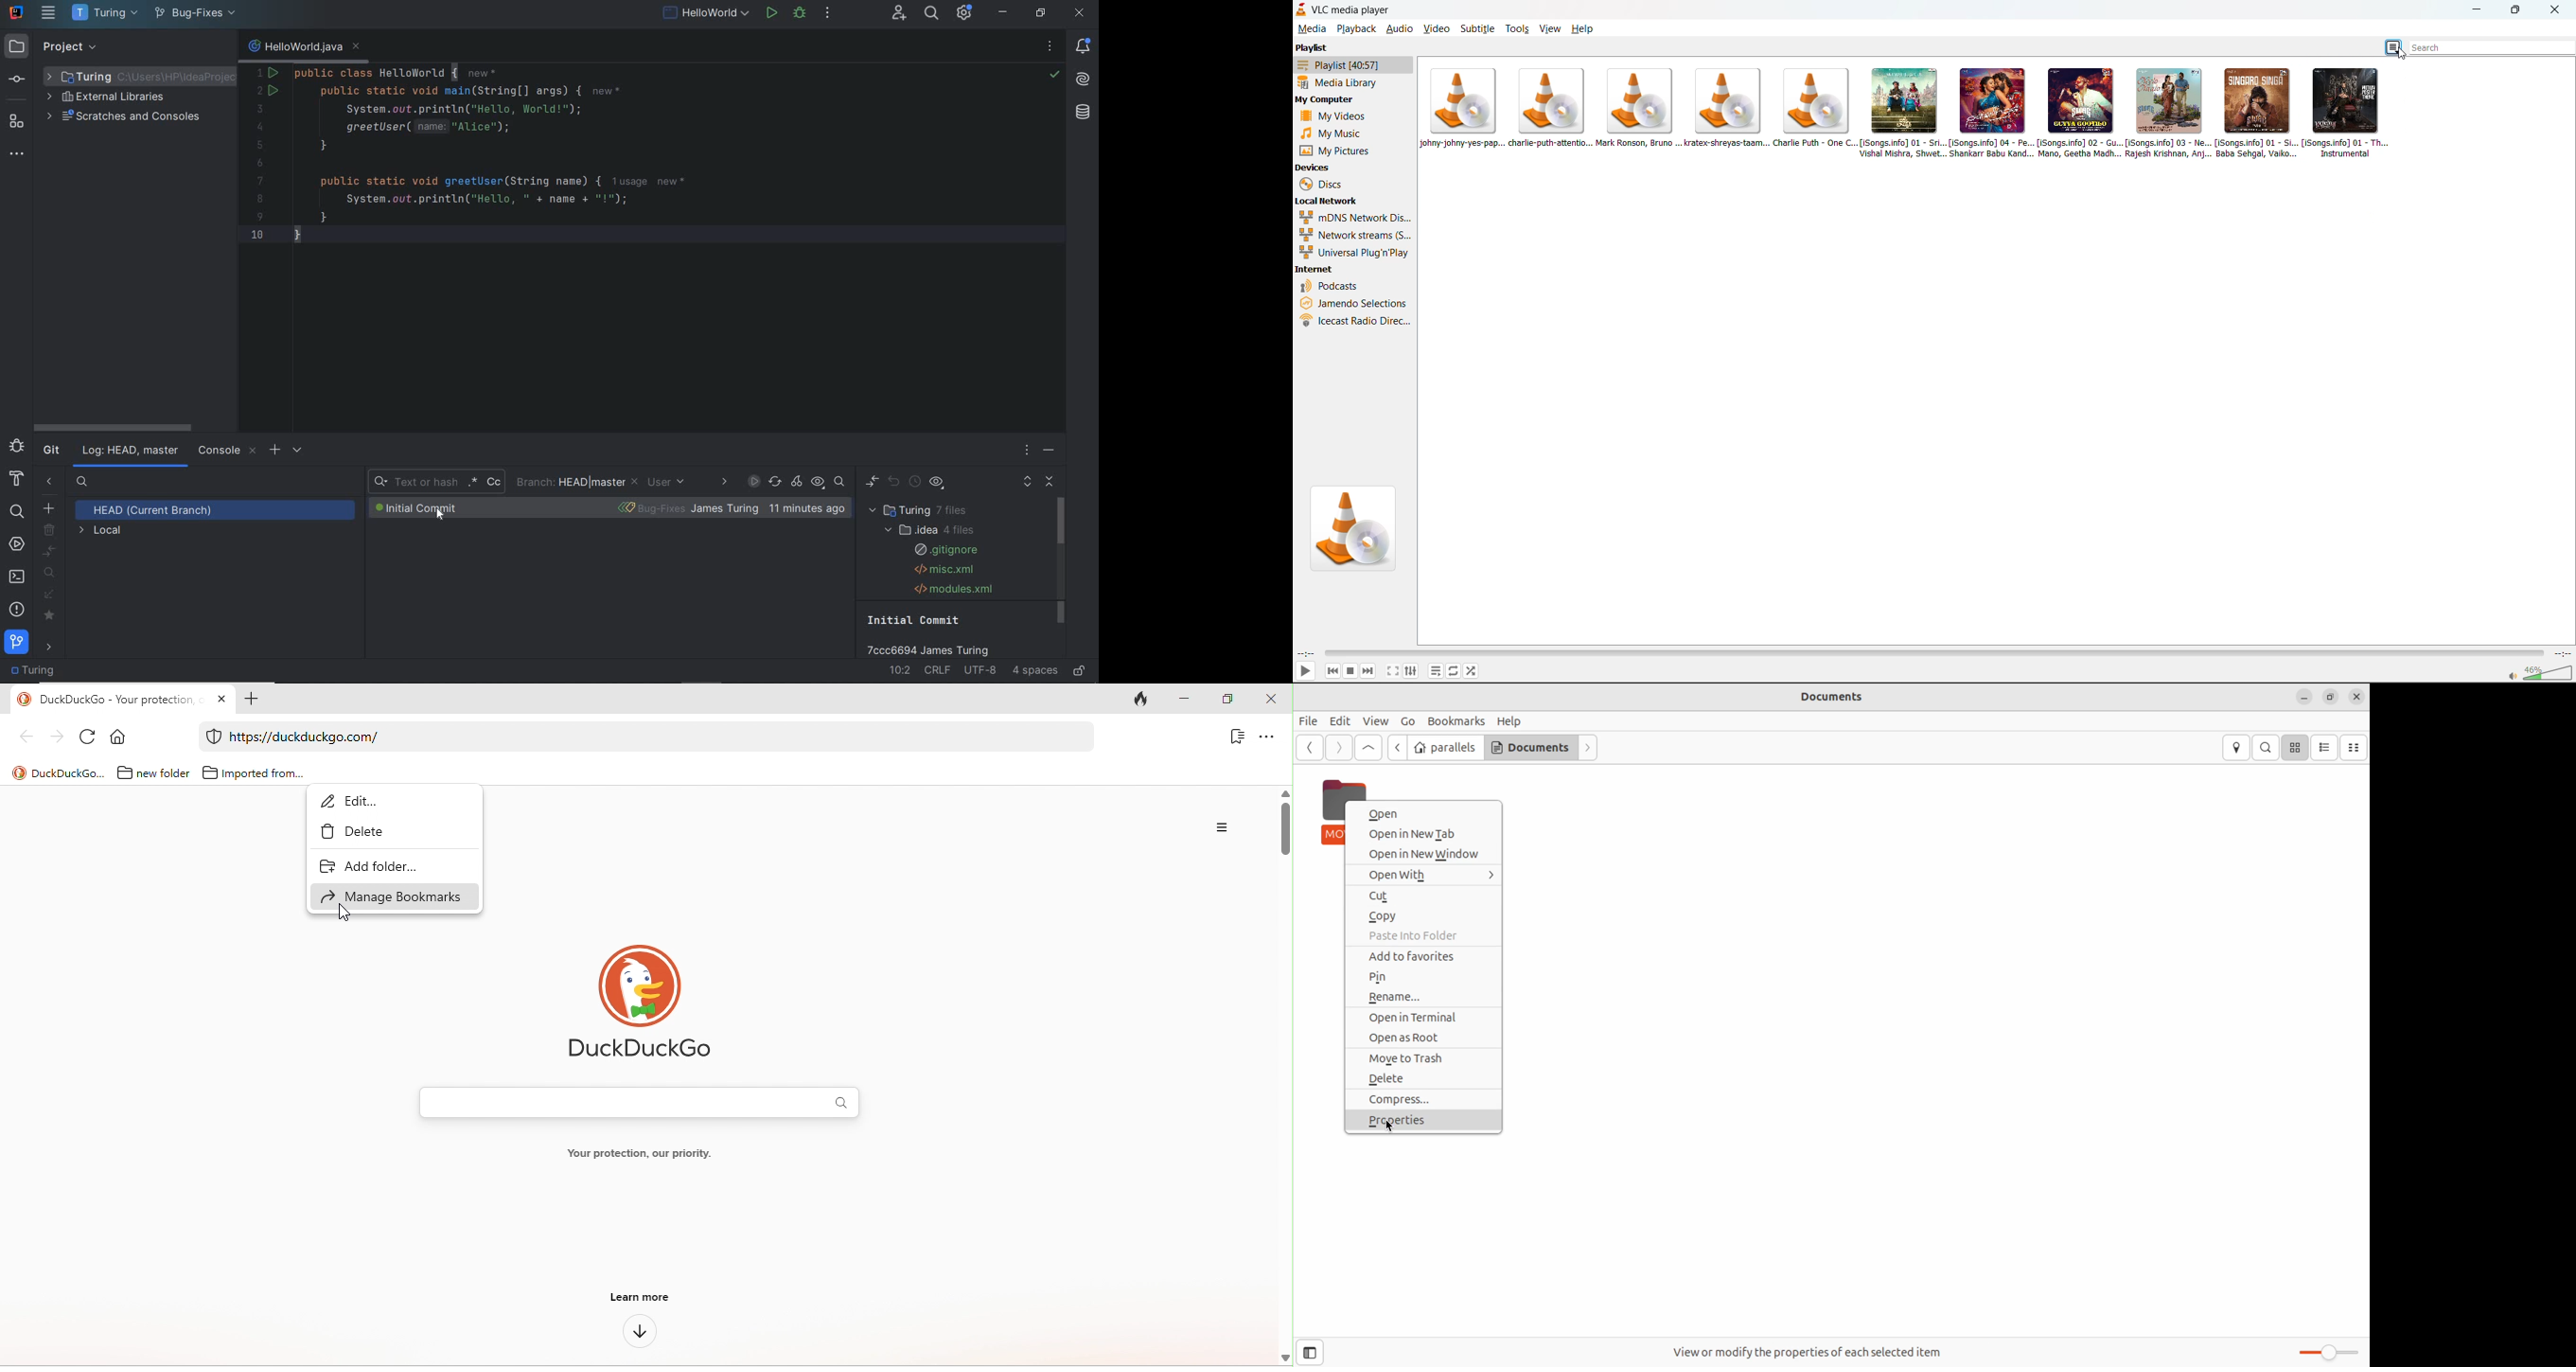 The image size is (2576, 1372). Describe the element at coordinates (1477, 28) in the screenshot. I see `subtitle` at that location.